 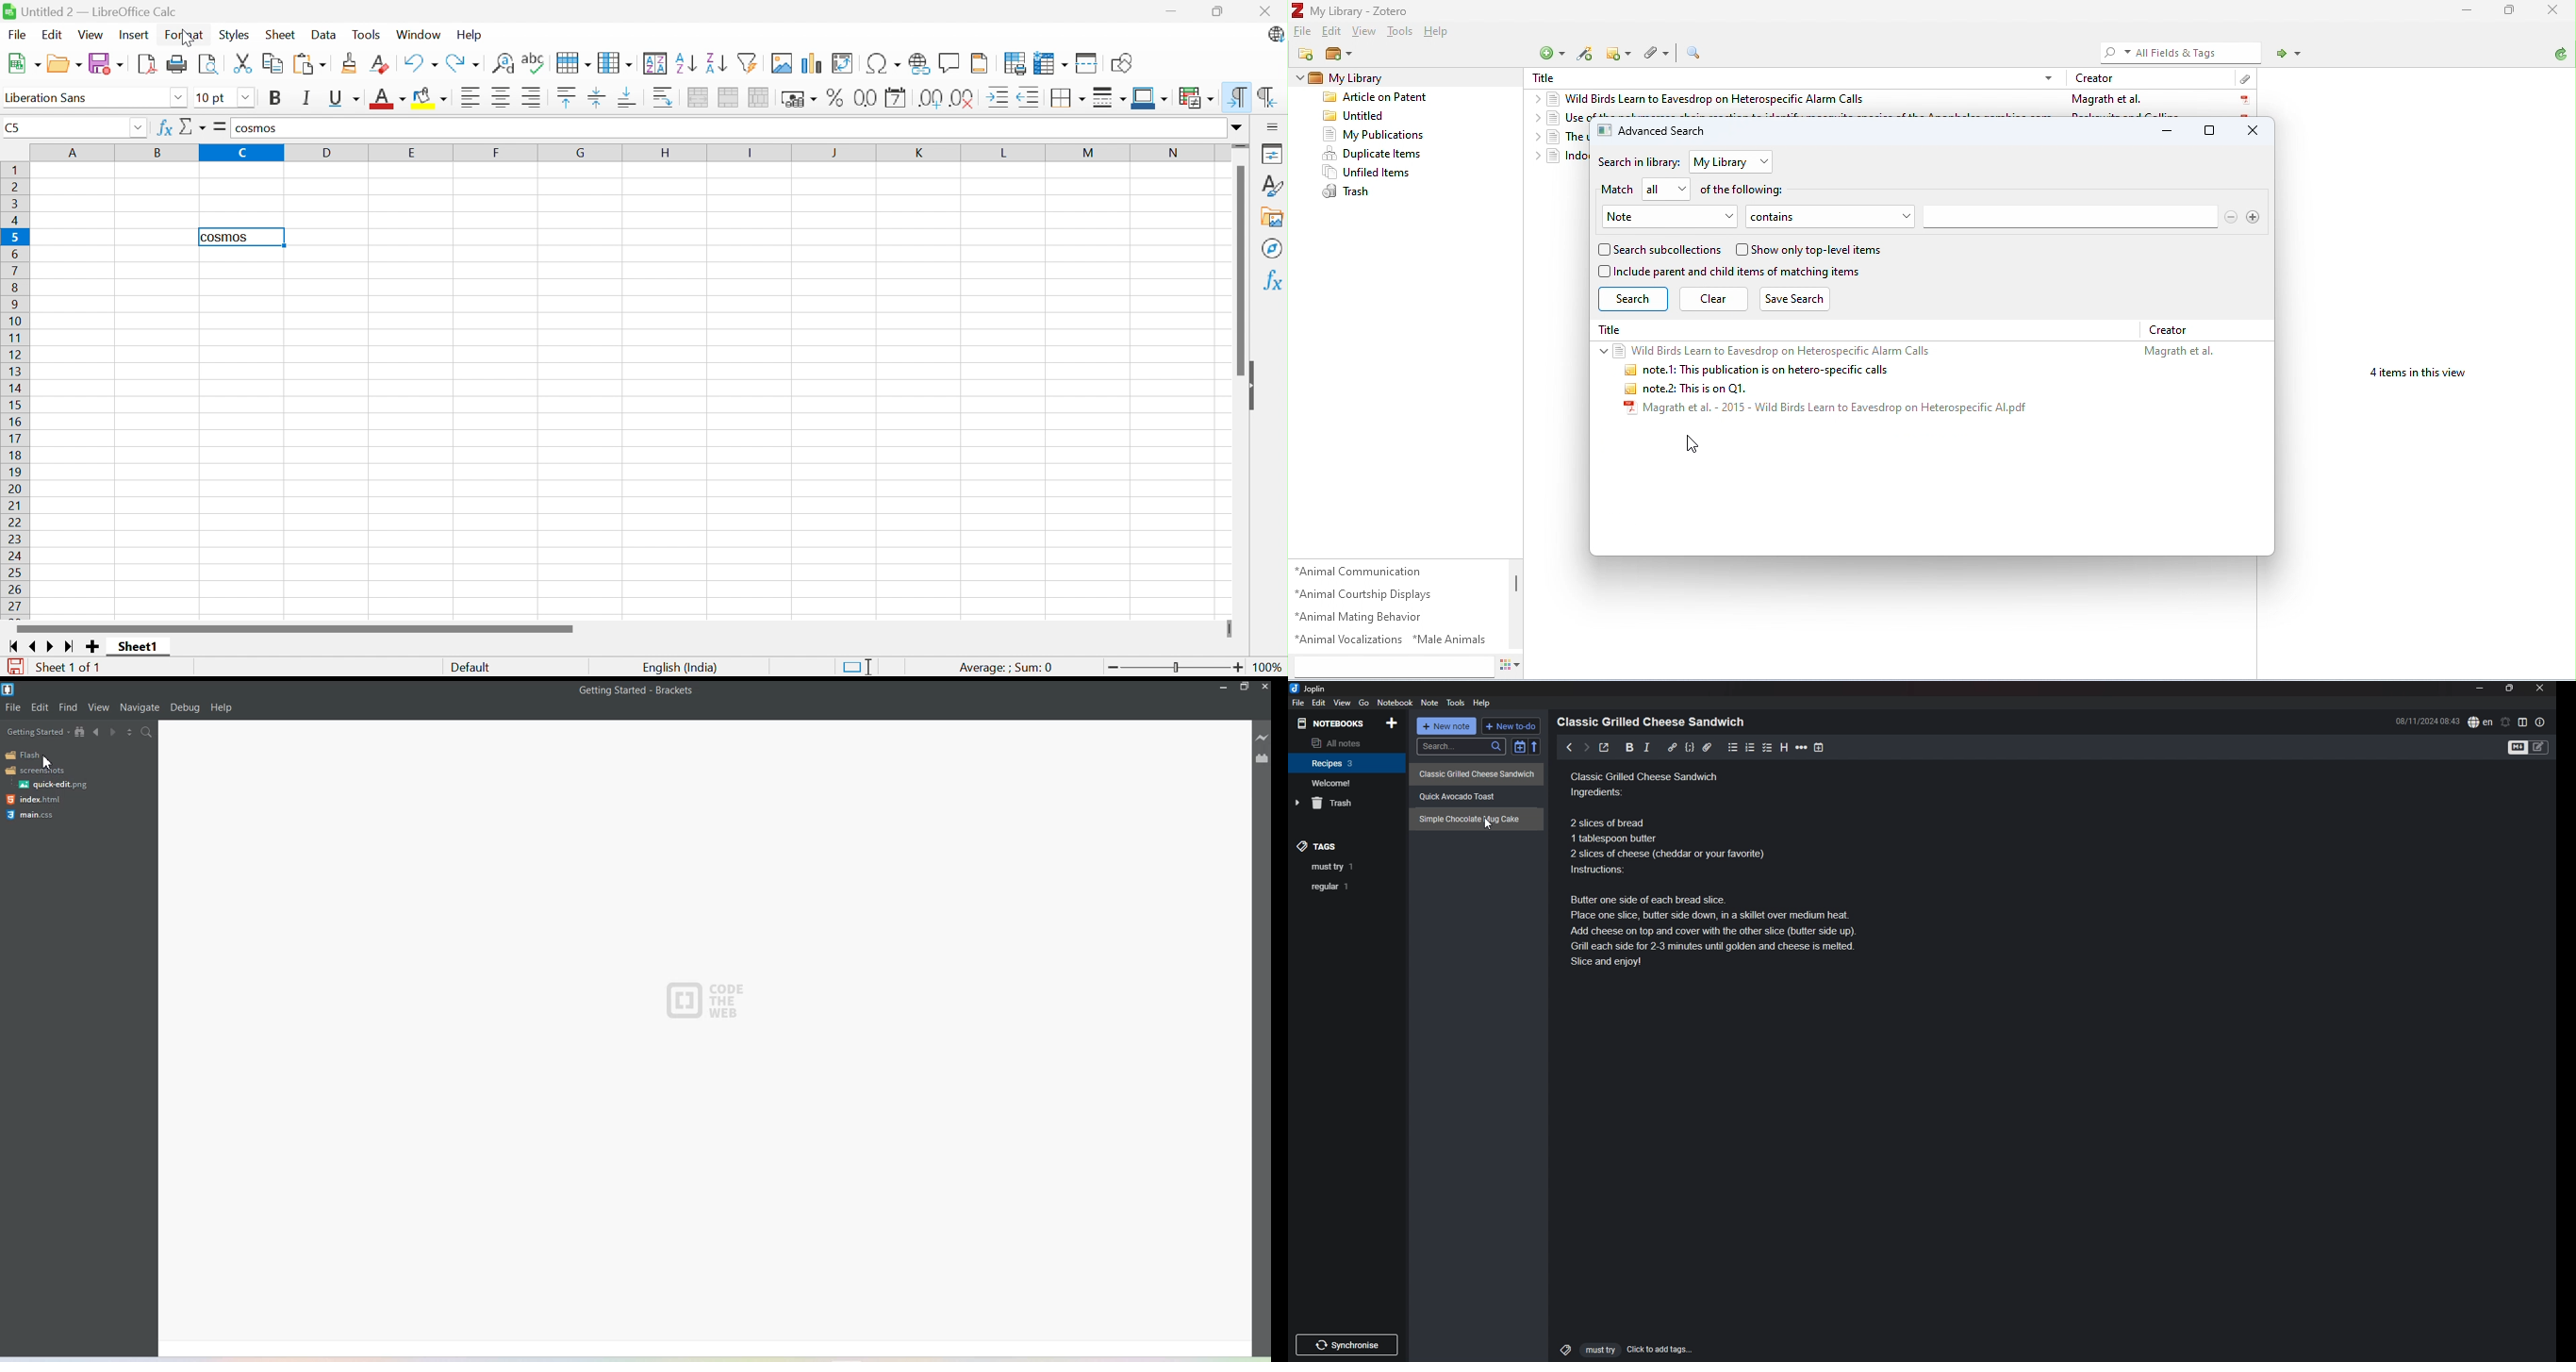 What do you see at coordinates (272, 62) in the screenshot?
I see `Copy` at bounding box center [272, 62].